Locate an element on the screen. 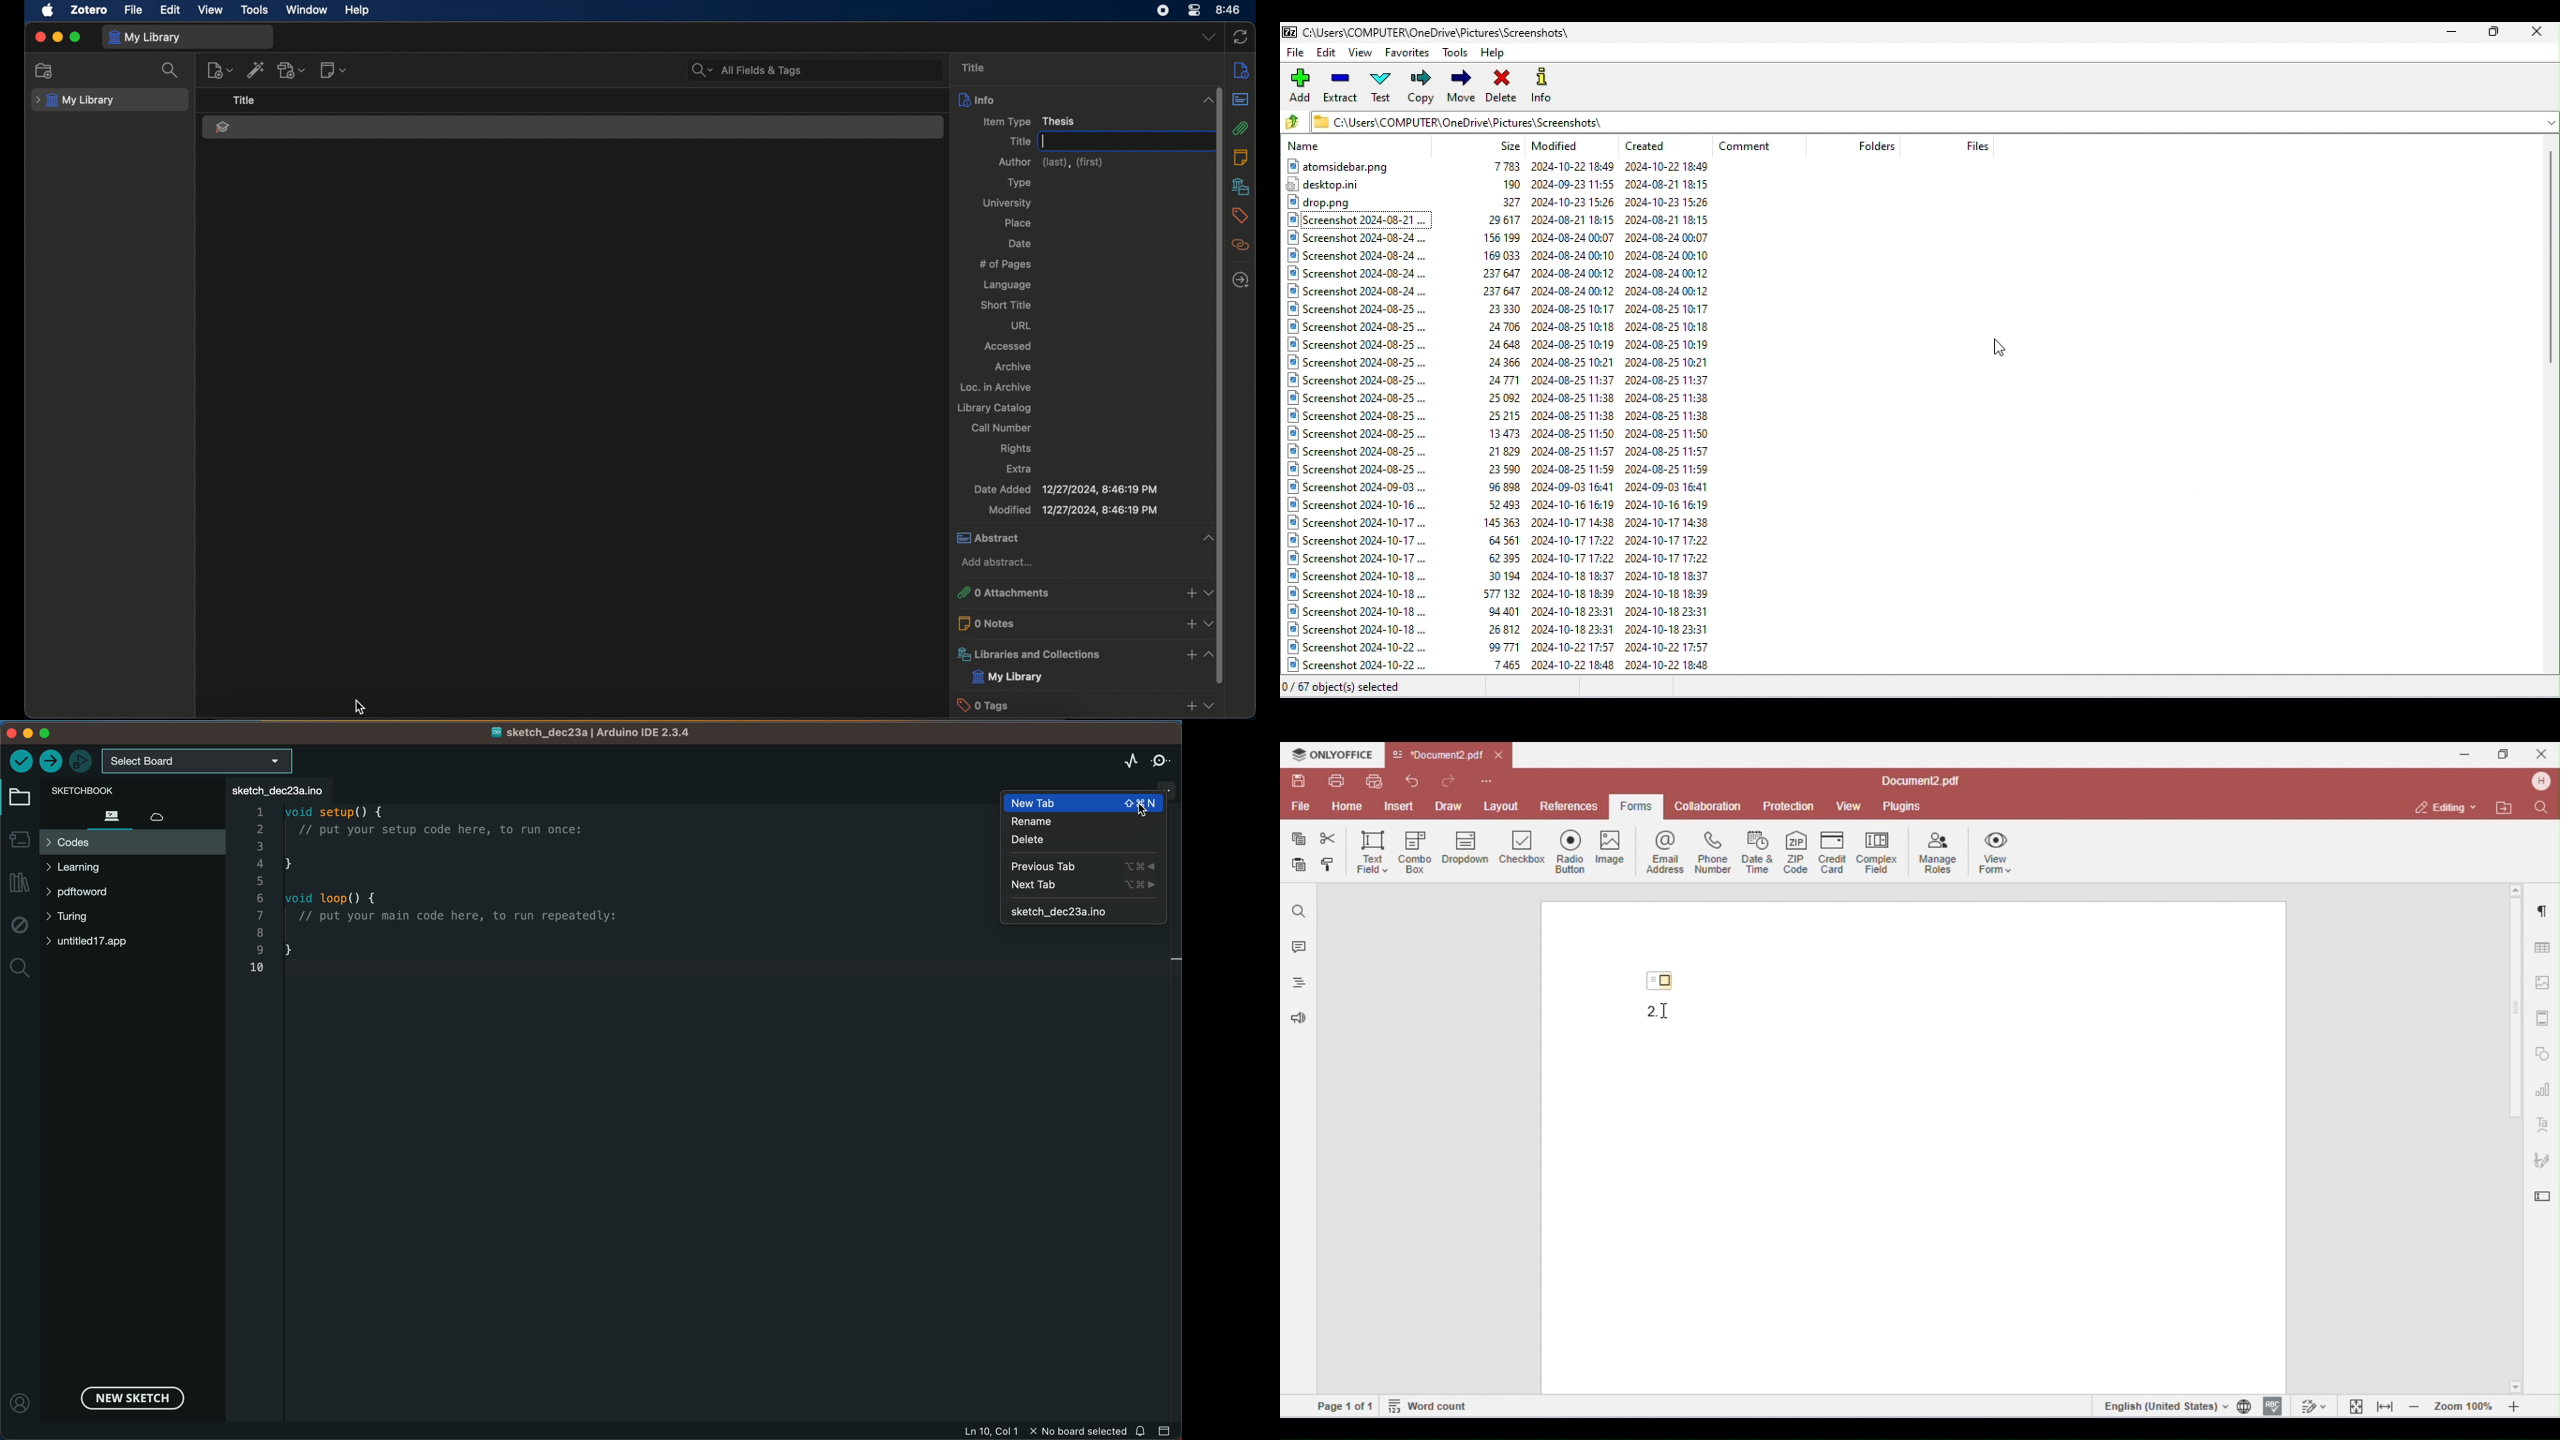 Image resolution: width=2576 pixels, height=1456 pixels. help is located at coordinates (357, 11).